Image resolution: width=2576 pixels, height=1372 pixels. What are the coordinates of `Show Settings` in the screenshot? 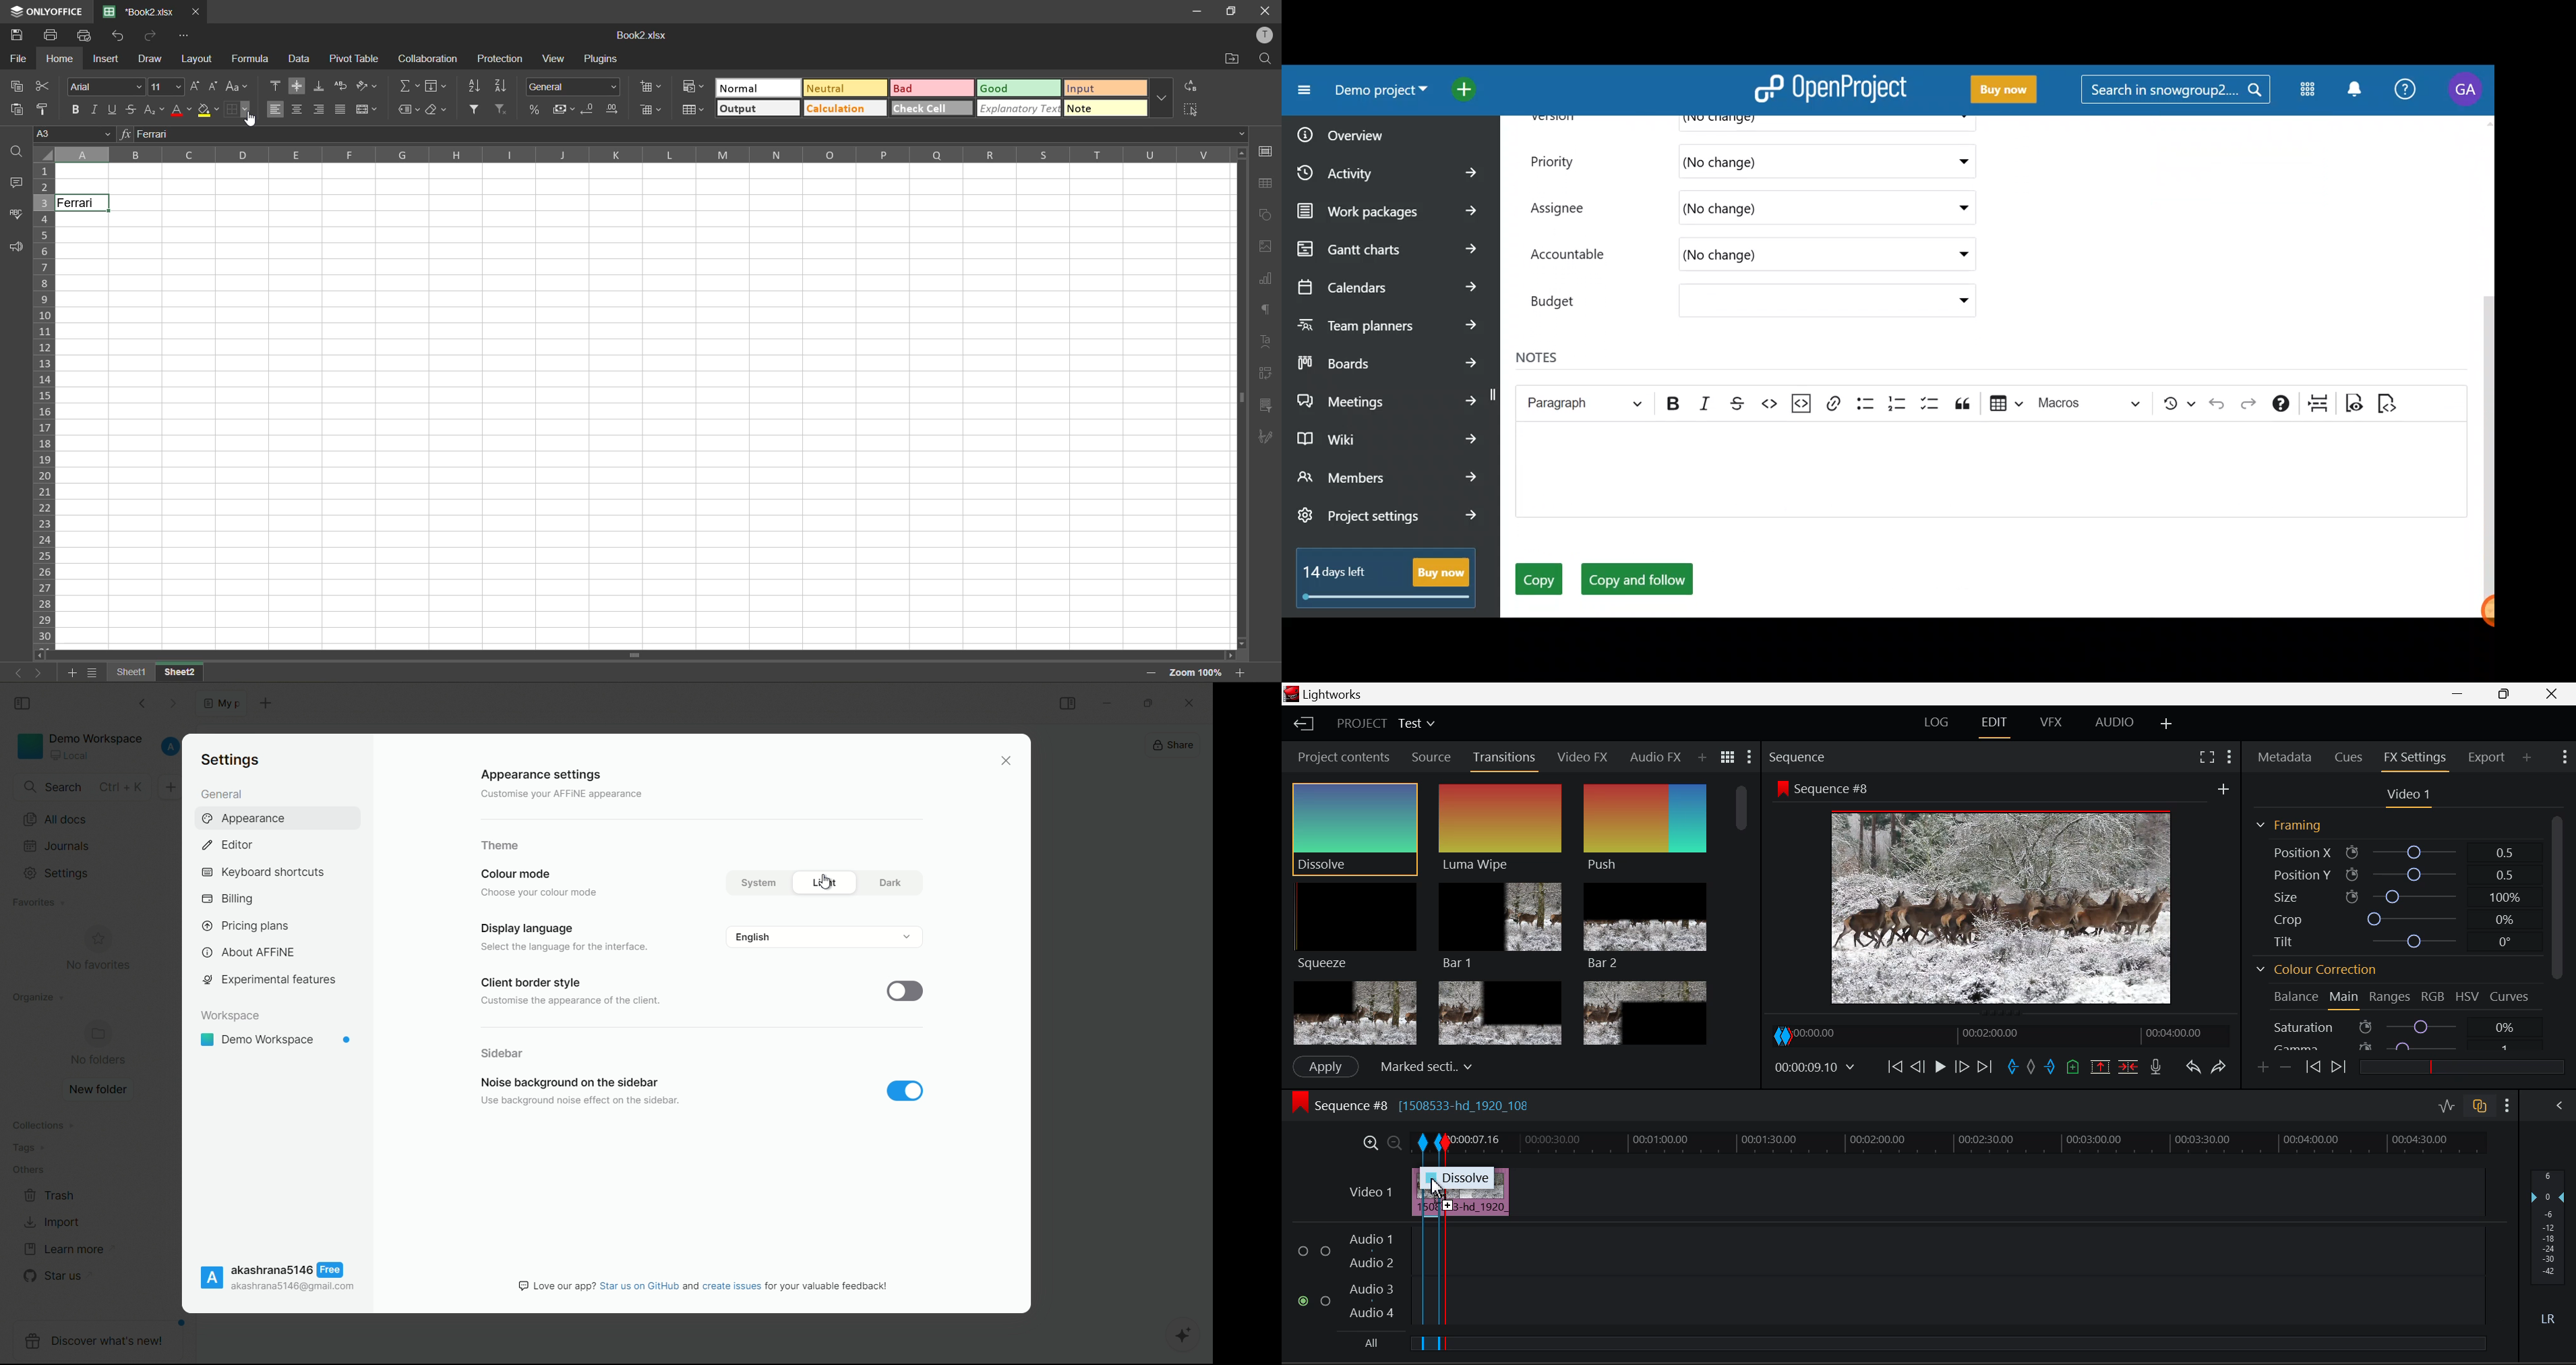 It's located at (2565, 757).